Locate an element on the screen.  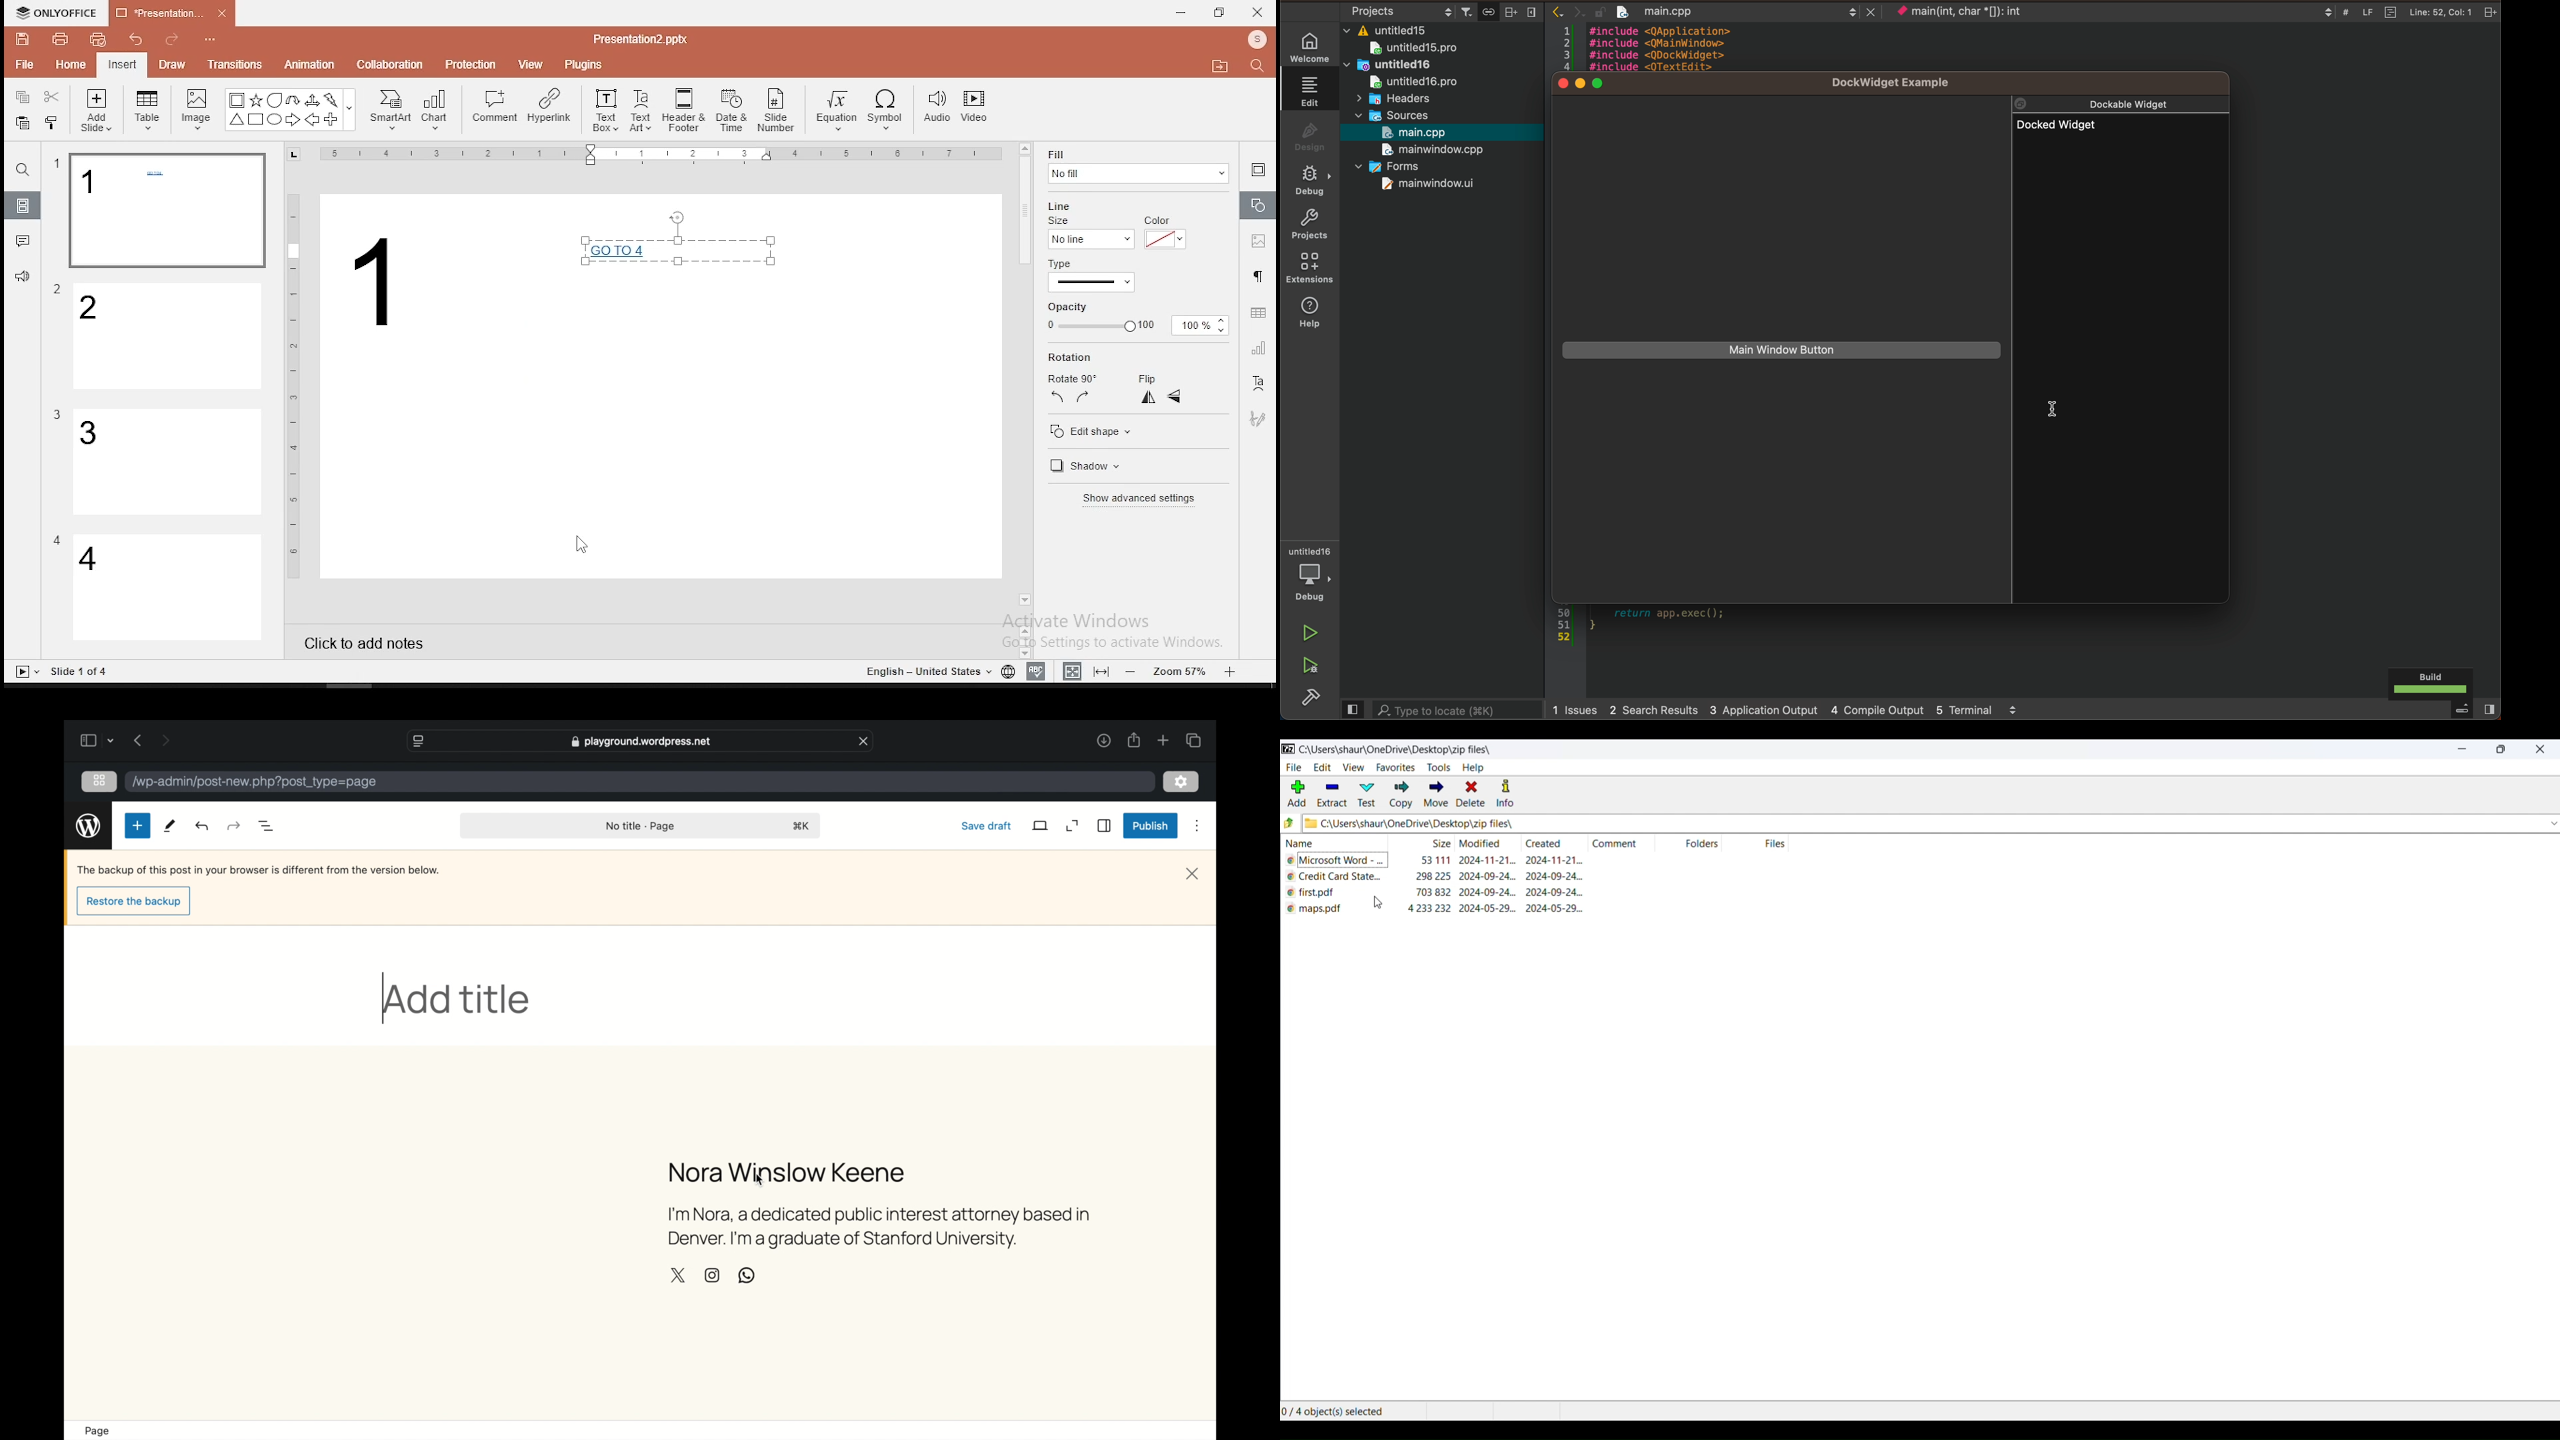
Circle is located at coordinates (276, 119).